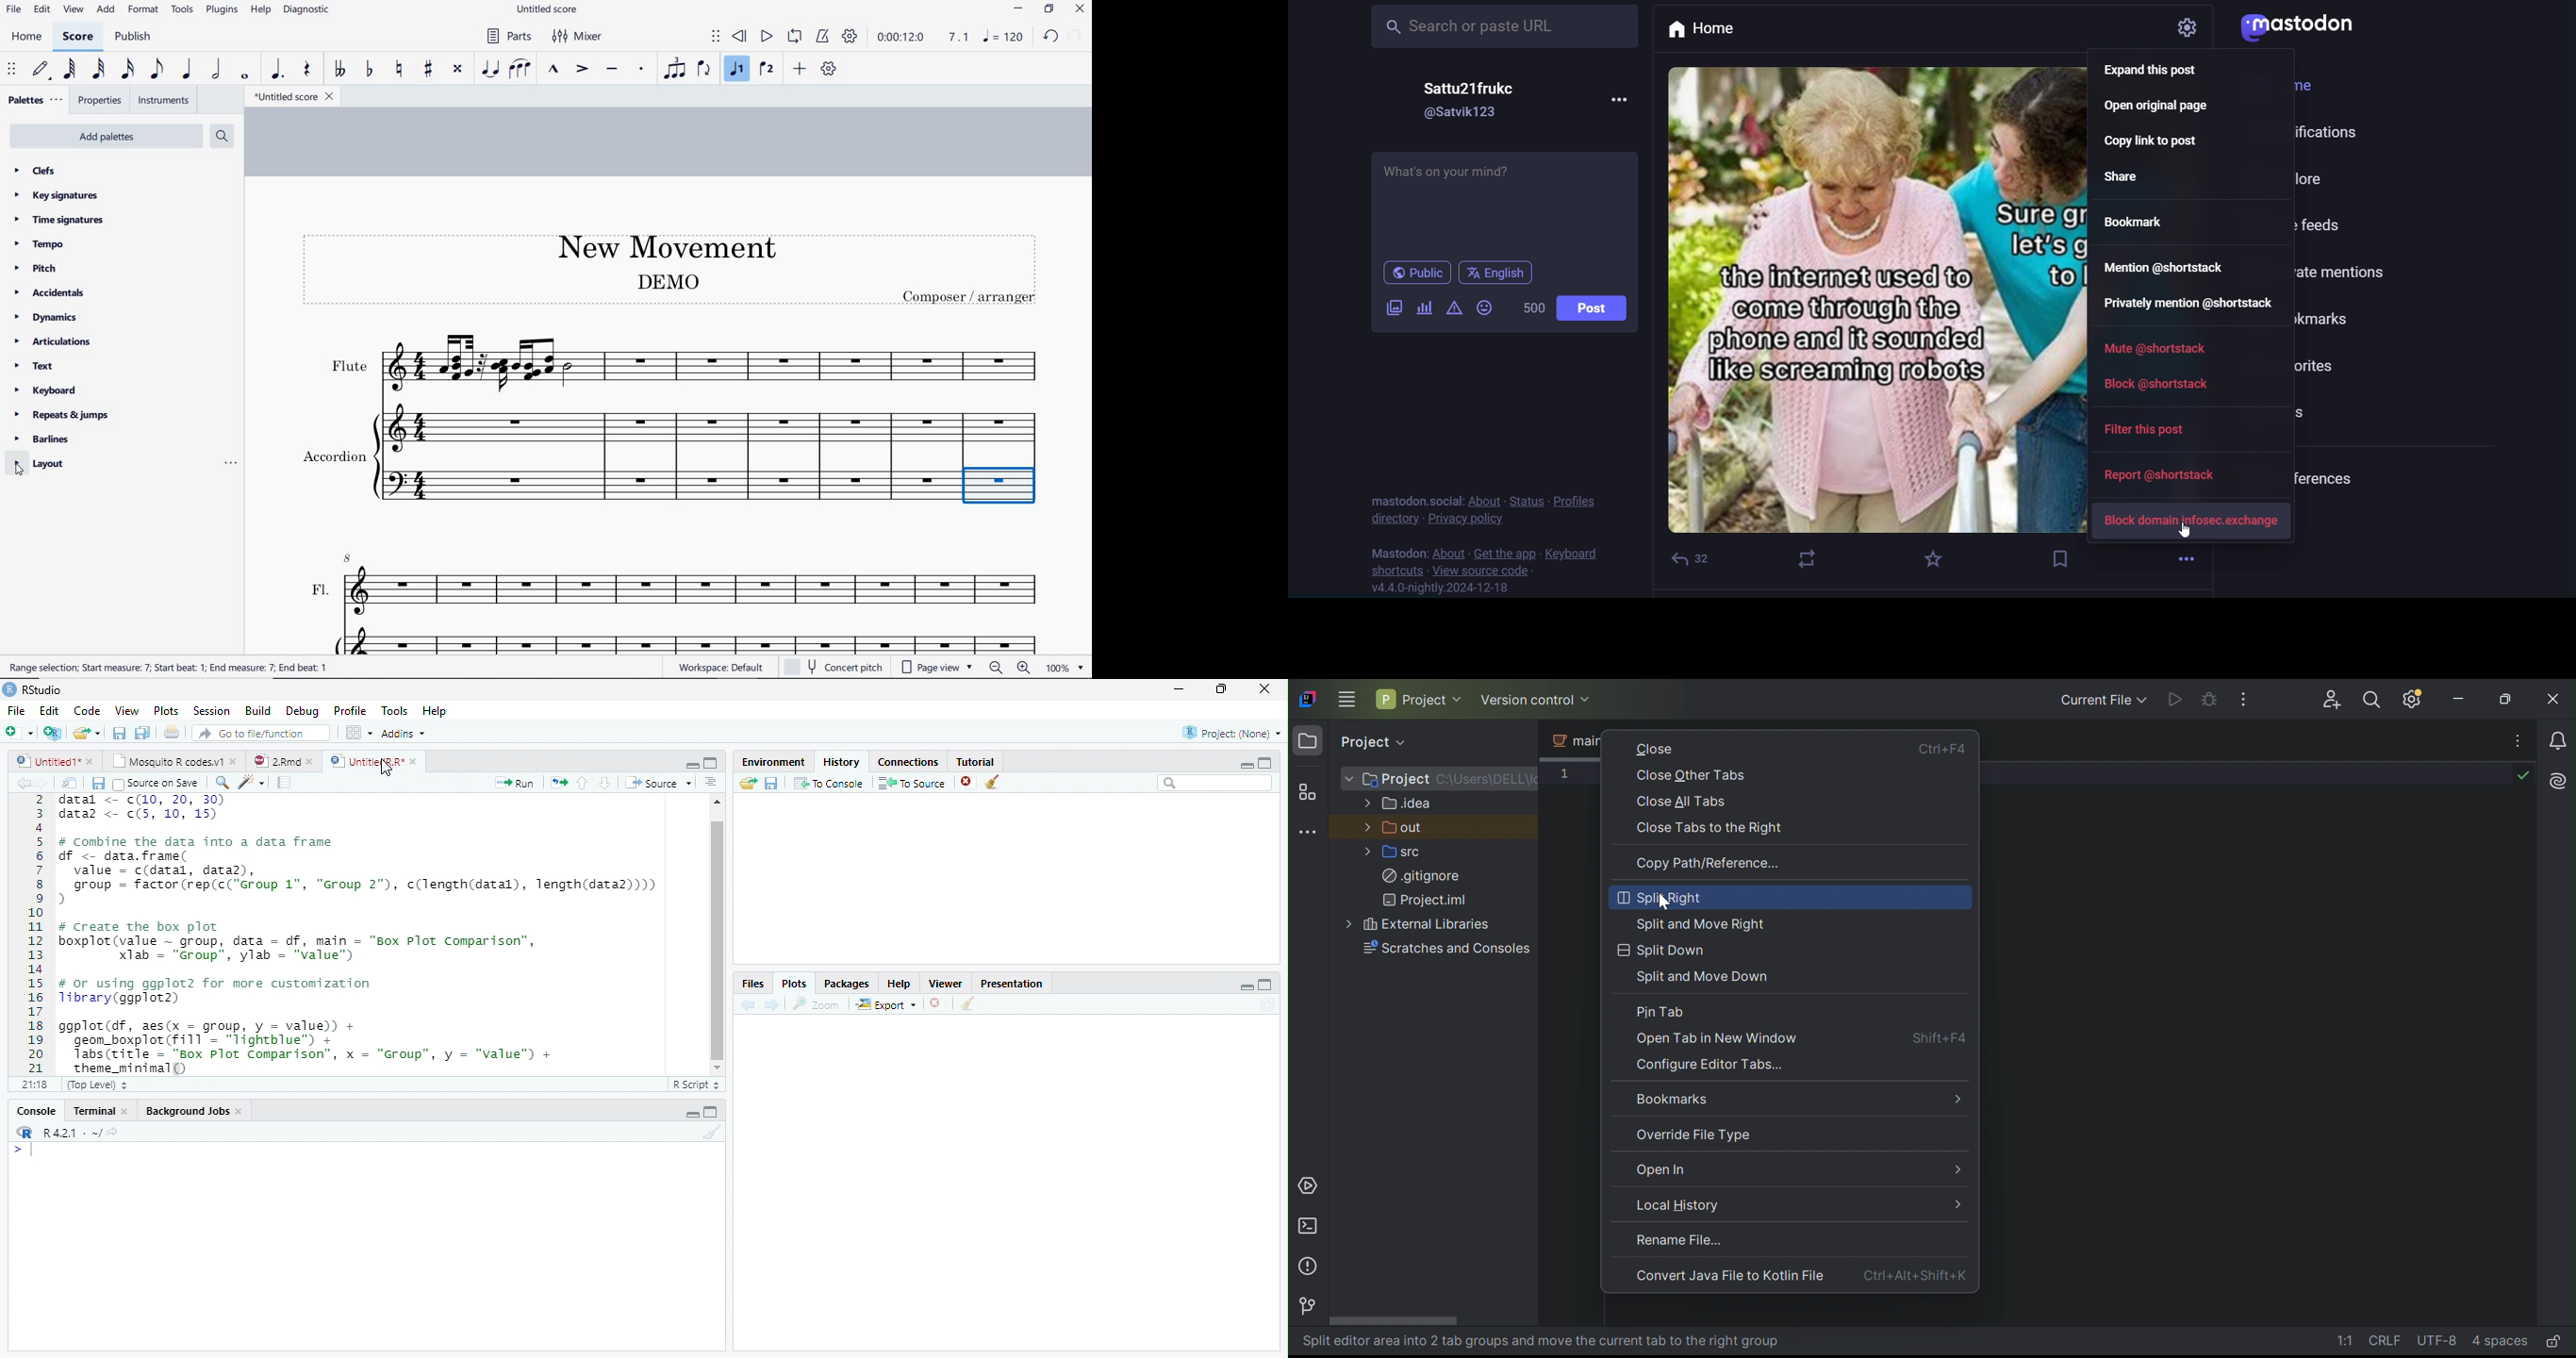 The height and width of the screenshot is (1372, 2576). I want to click on slur, so click(521, 70).